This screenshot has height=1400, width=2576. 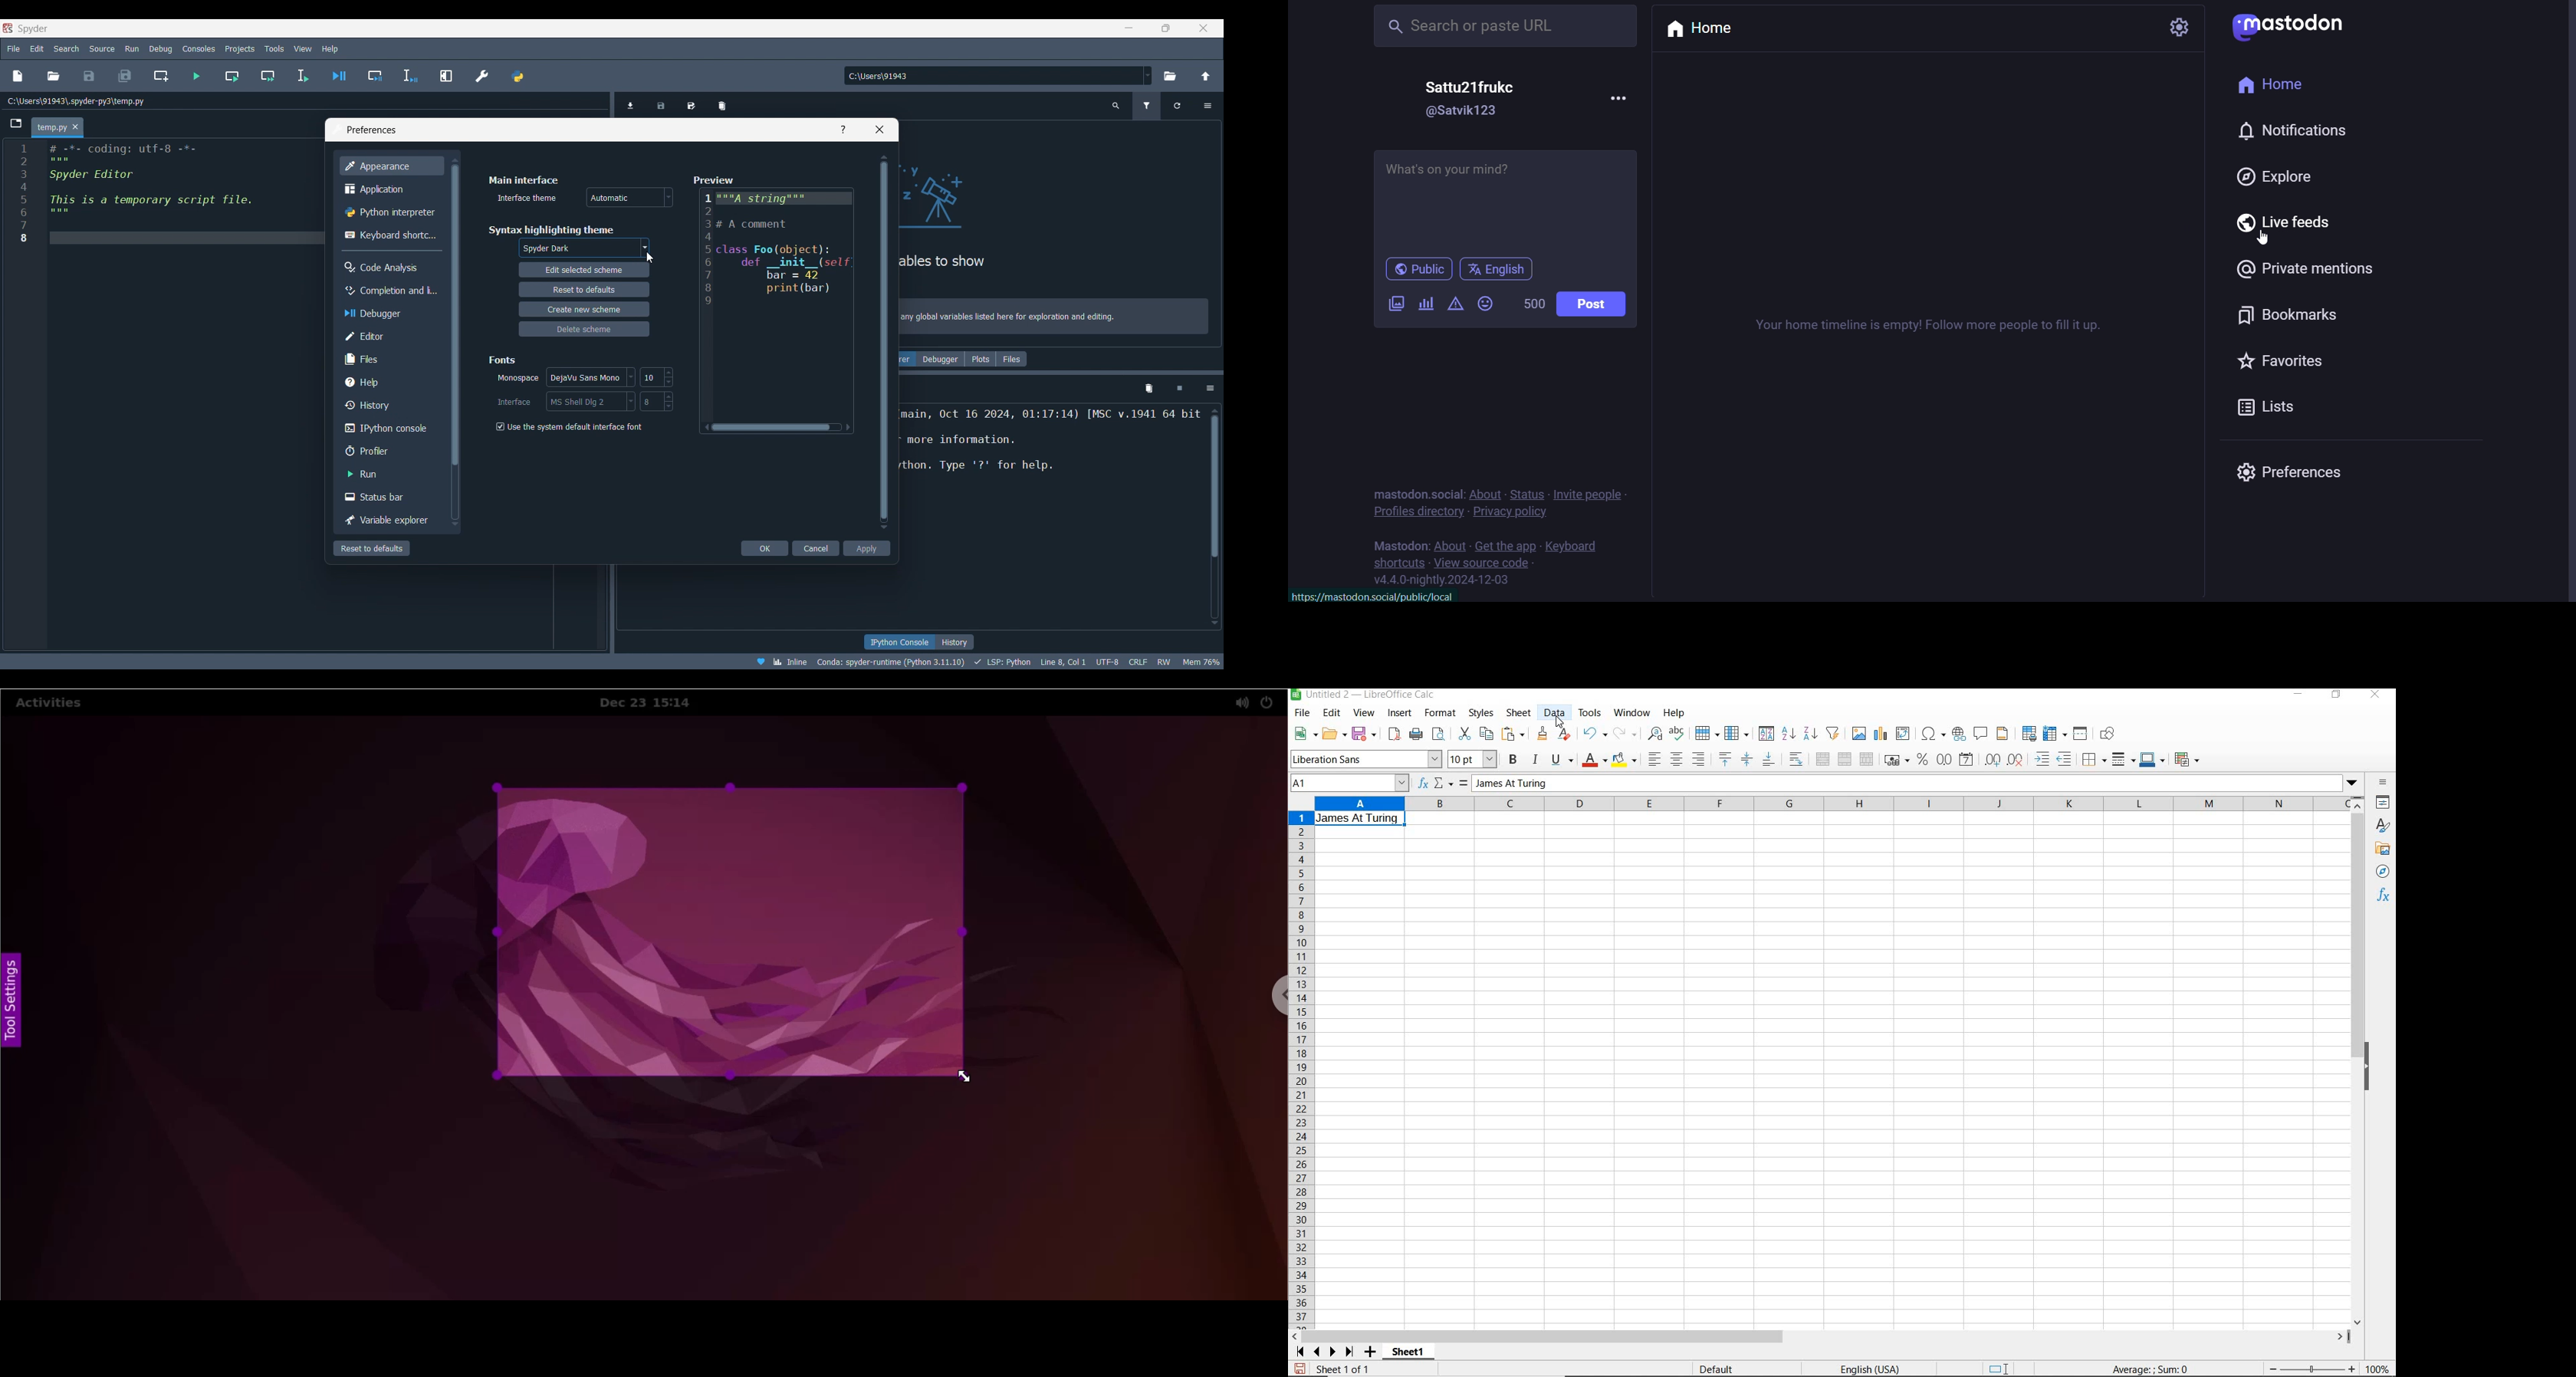 I want to click on emoji, so click(x=1485, y=305).